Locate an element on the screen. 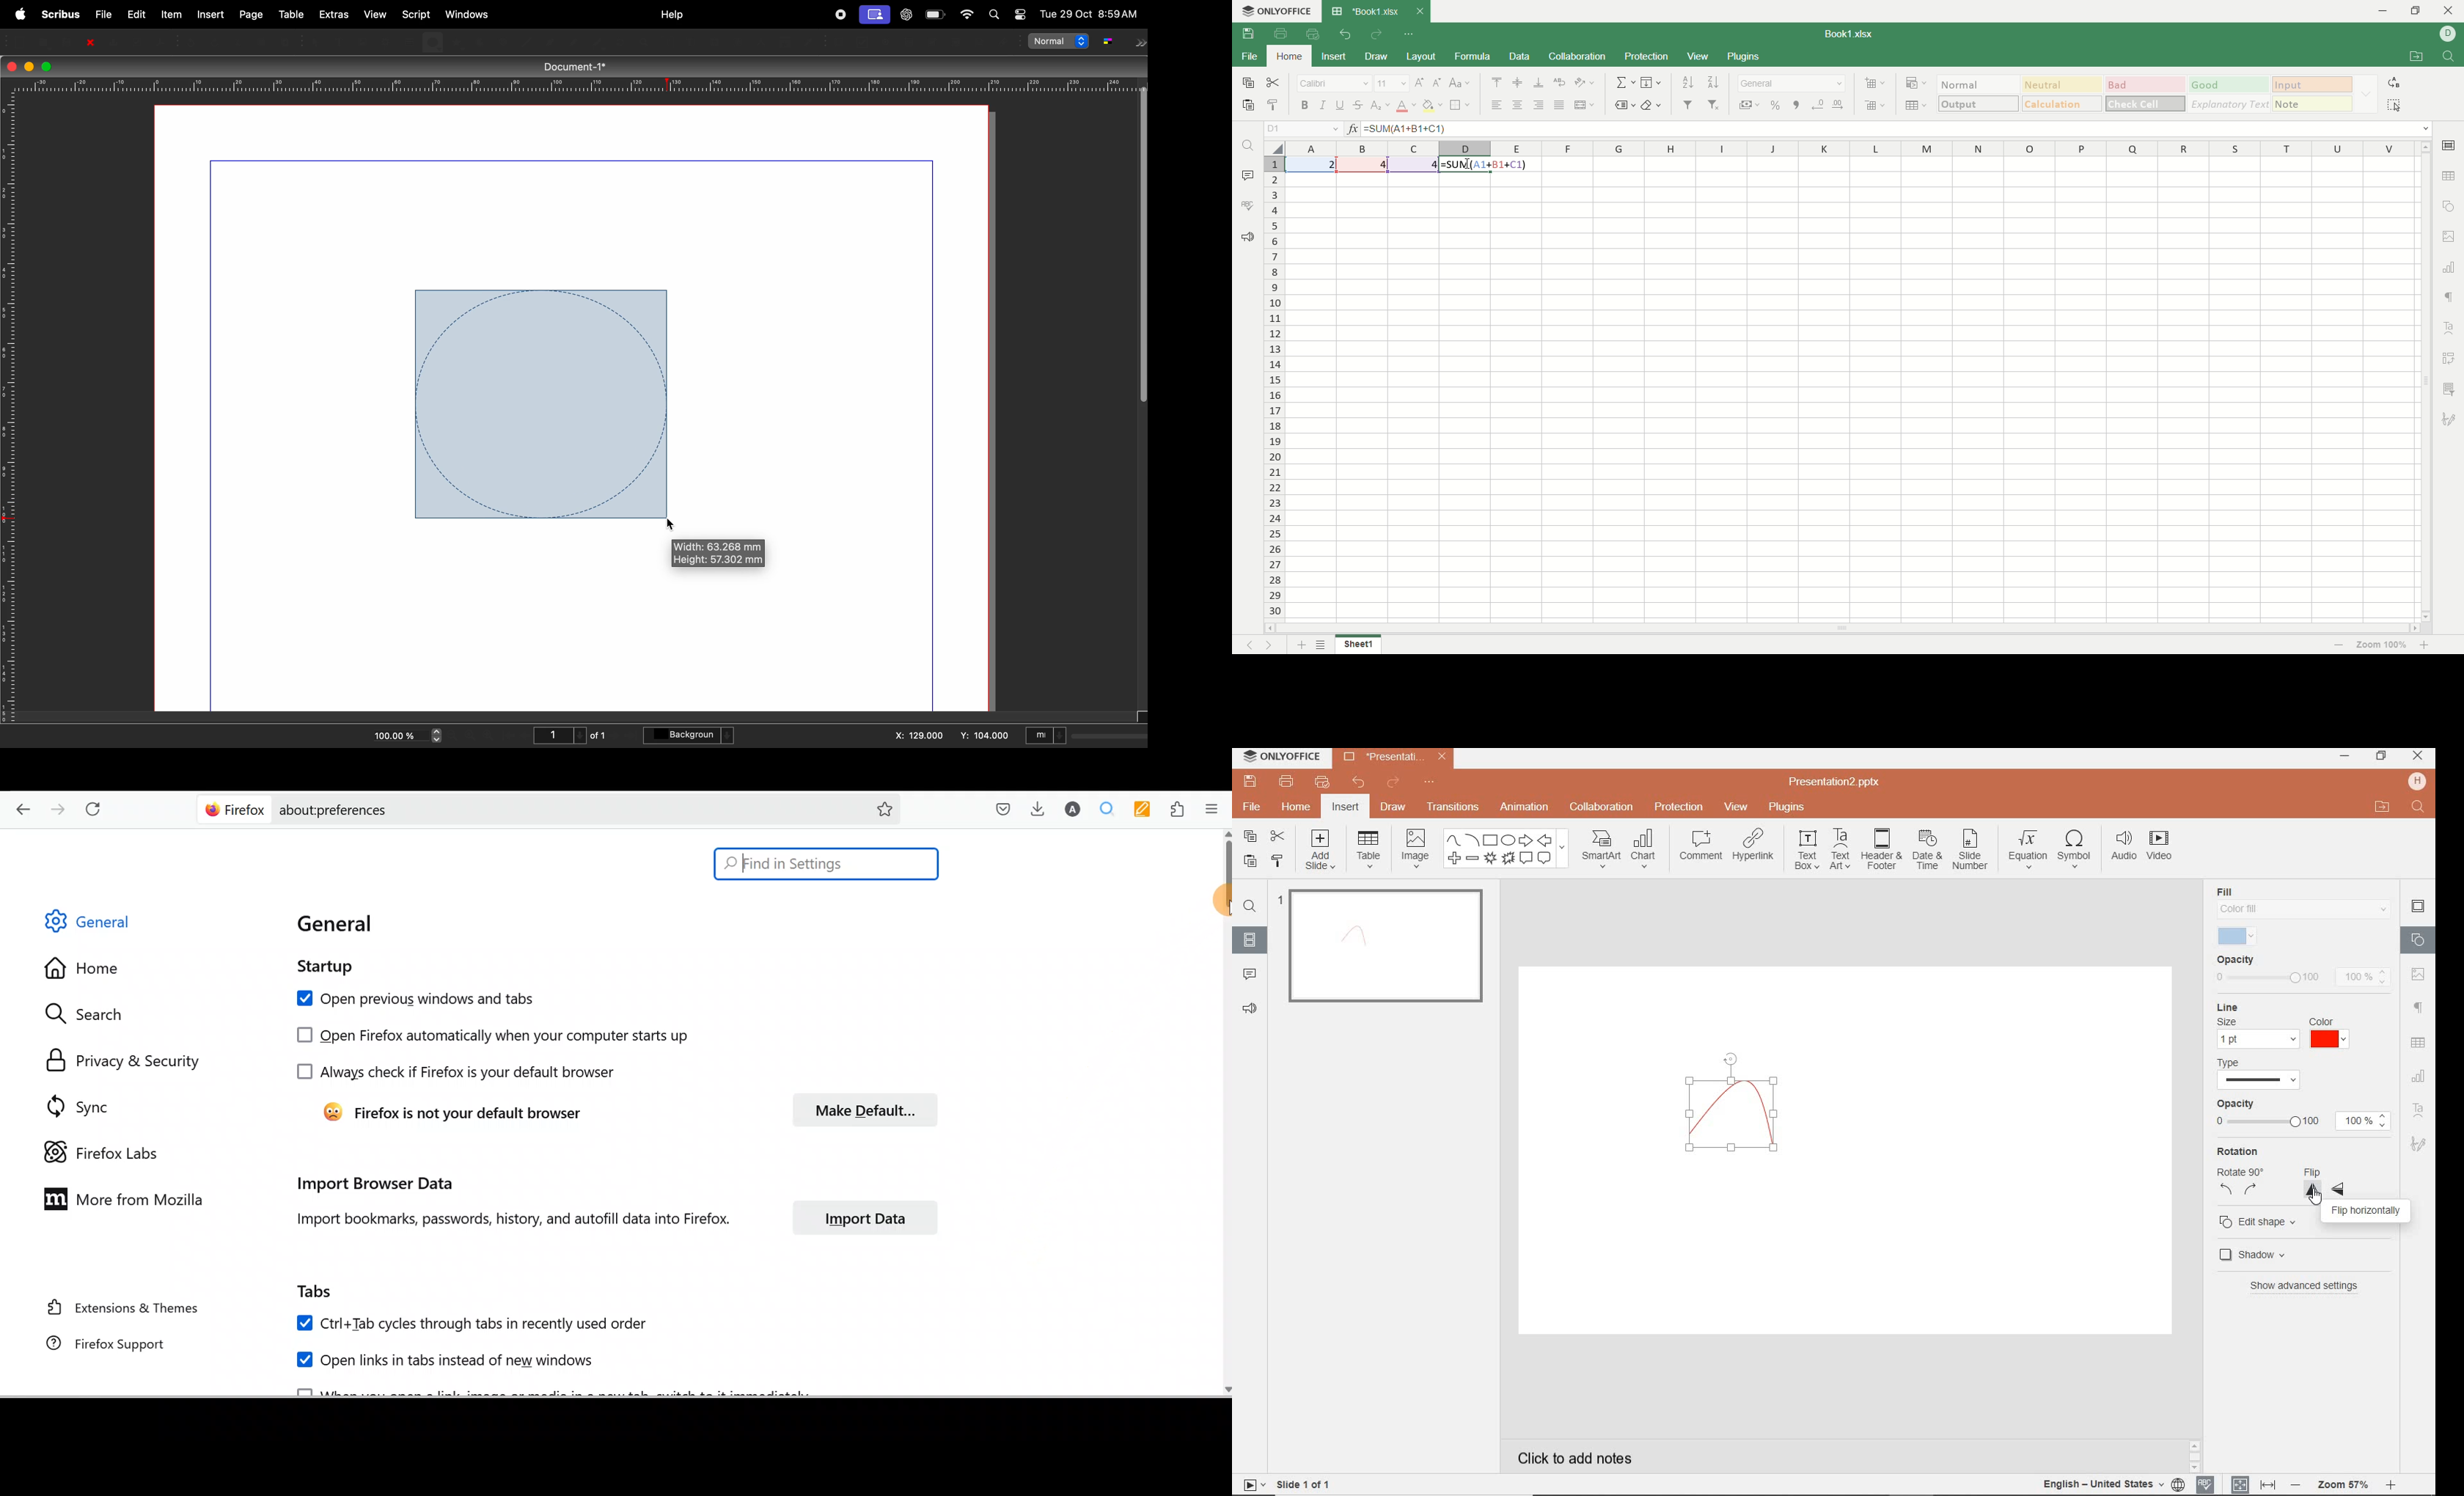 Image resolution: width=2464 pixels, height=1512 pixels. apple widgets is located at coordinates (966, 15).